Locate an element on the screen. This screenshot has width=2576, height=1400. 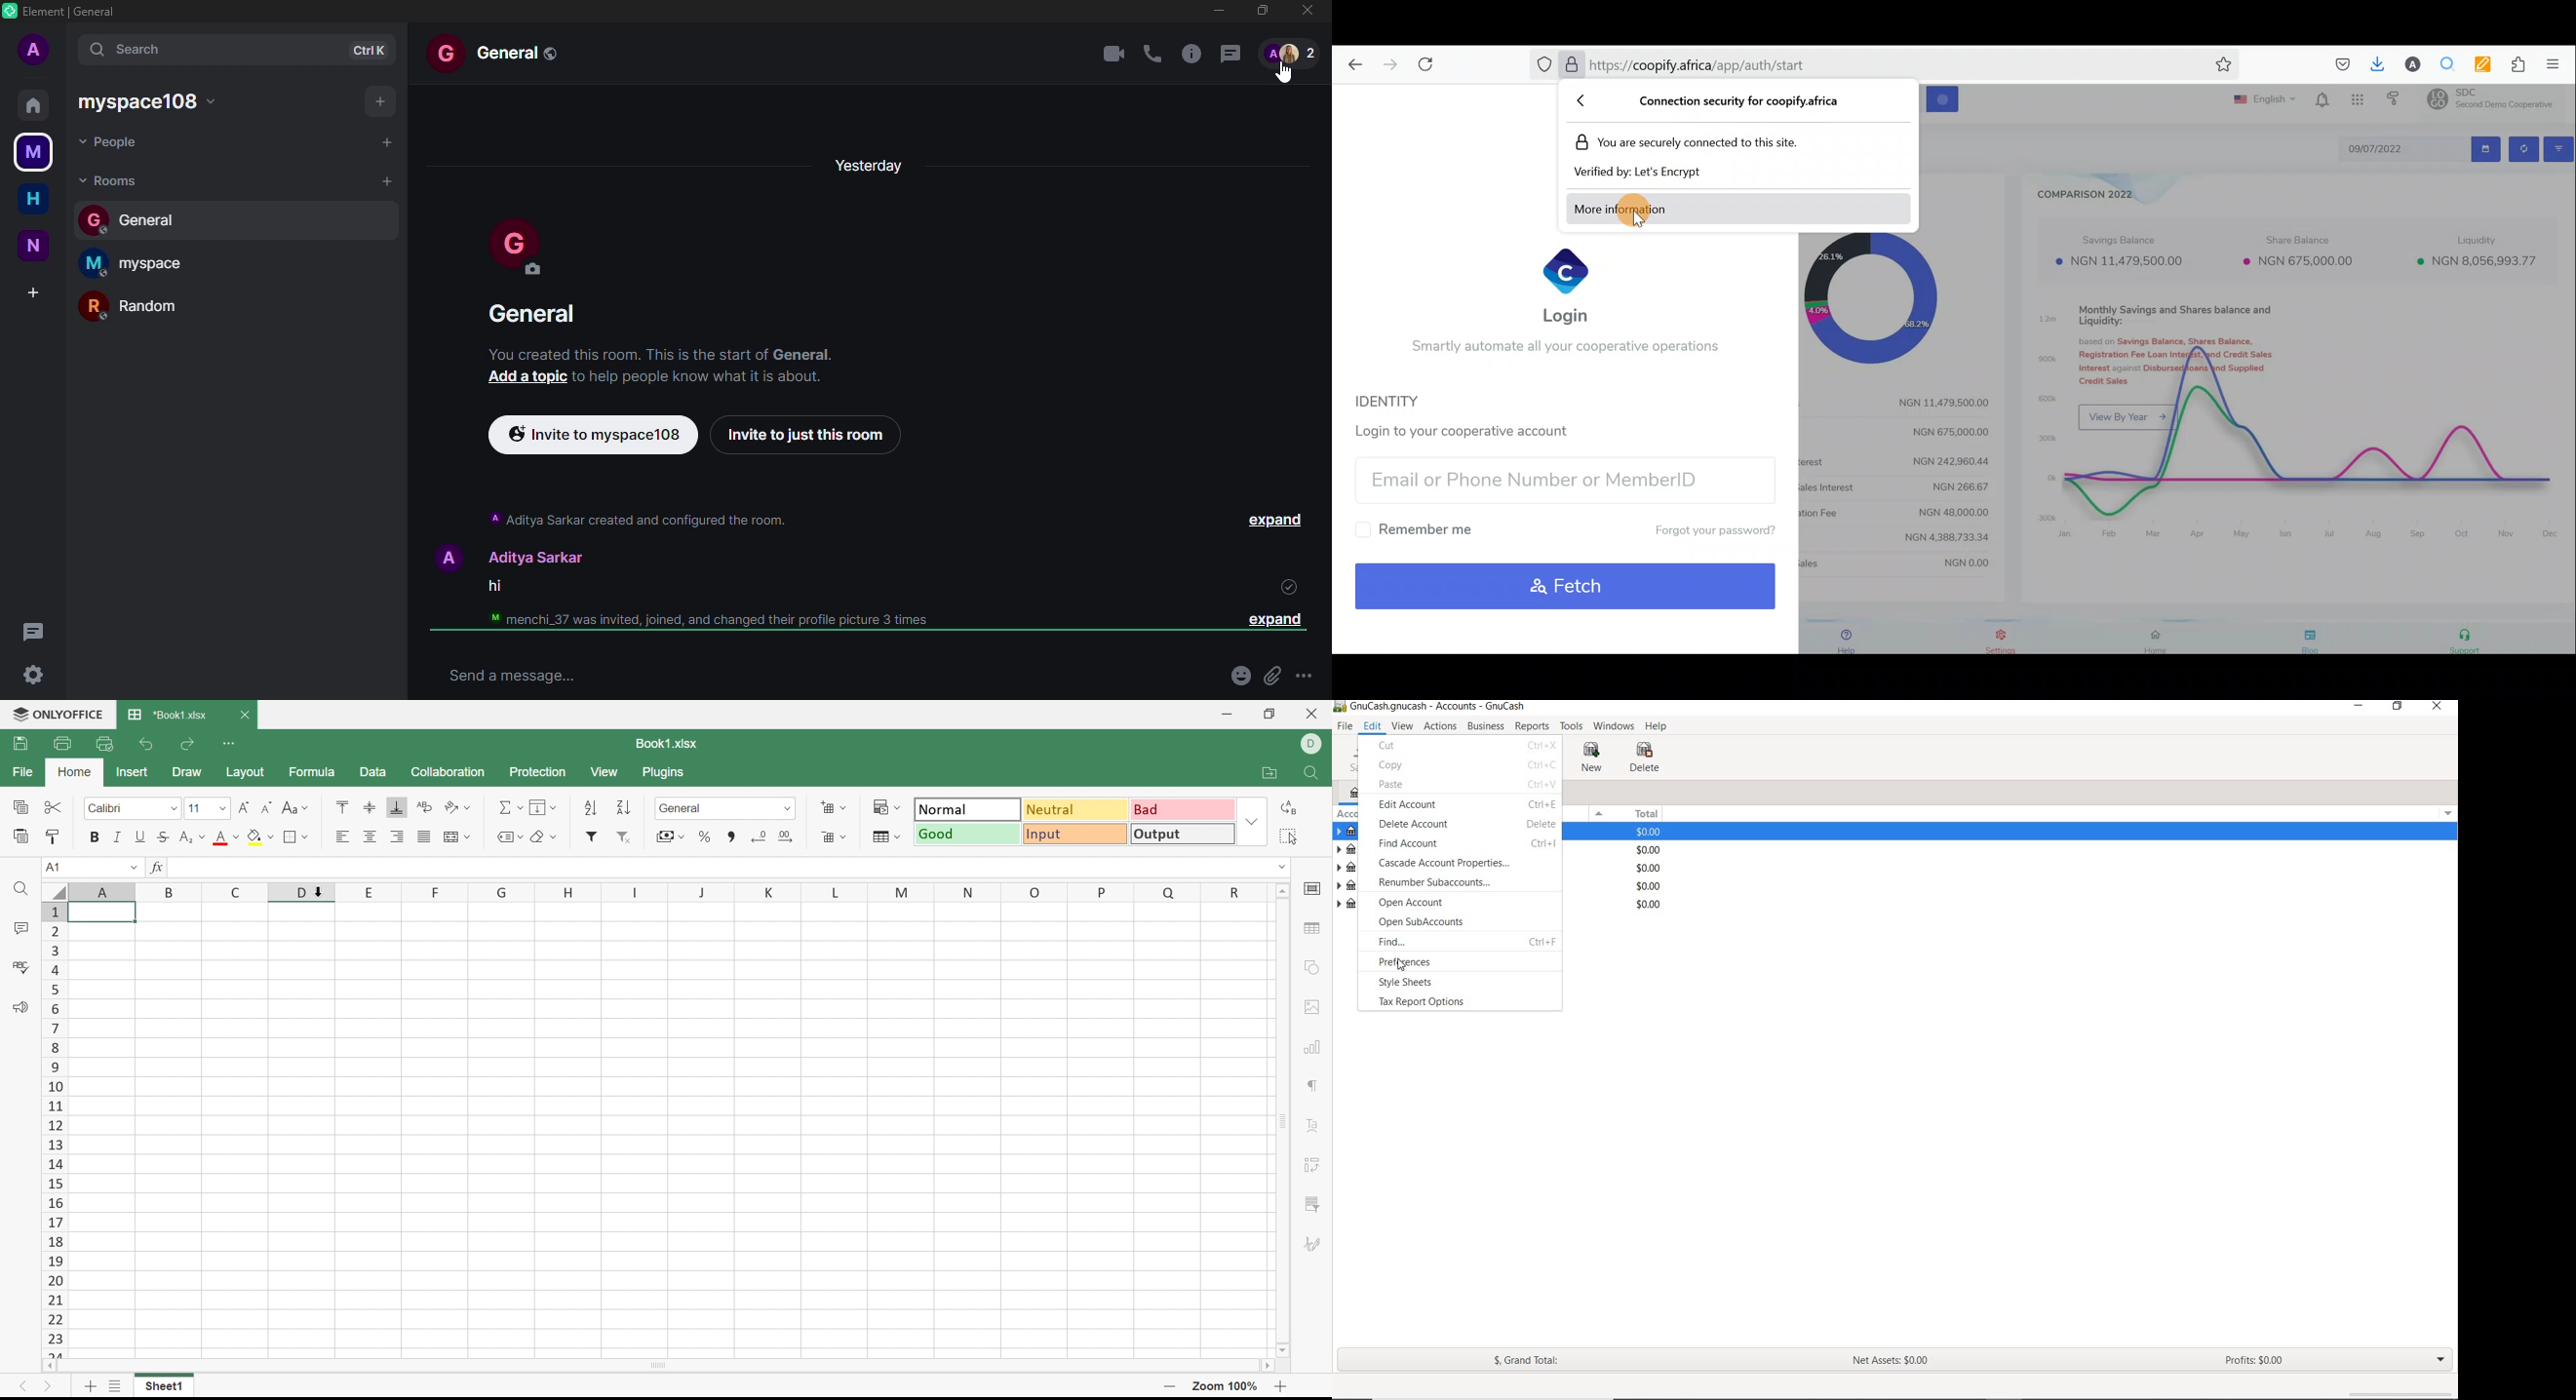
Superscript/Subscript is located at coordinates (187, 837).